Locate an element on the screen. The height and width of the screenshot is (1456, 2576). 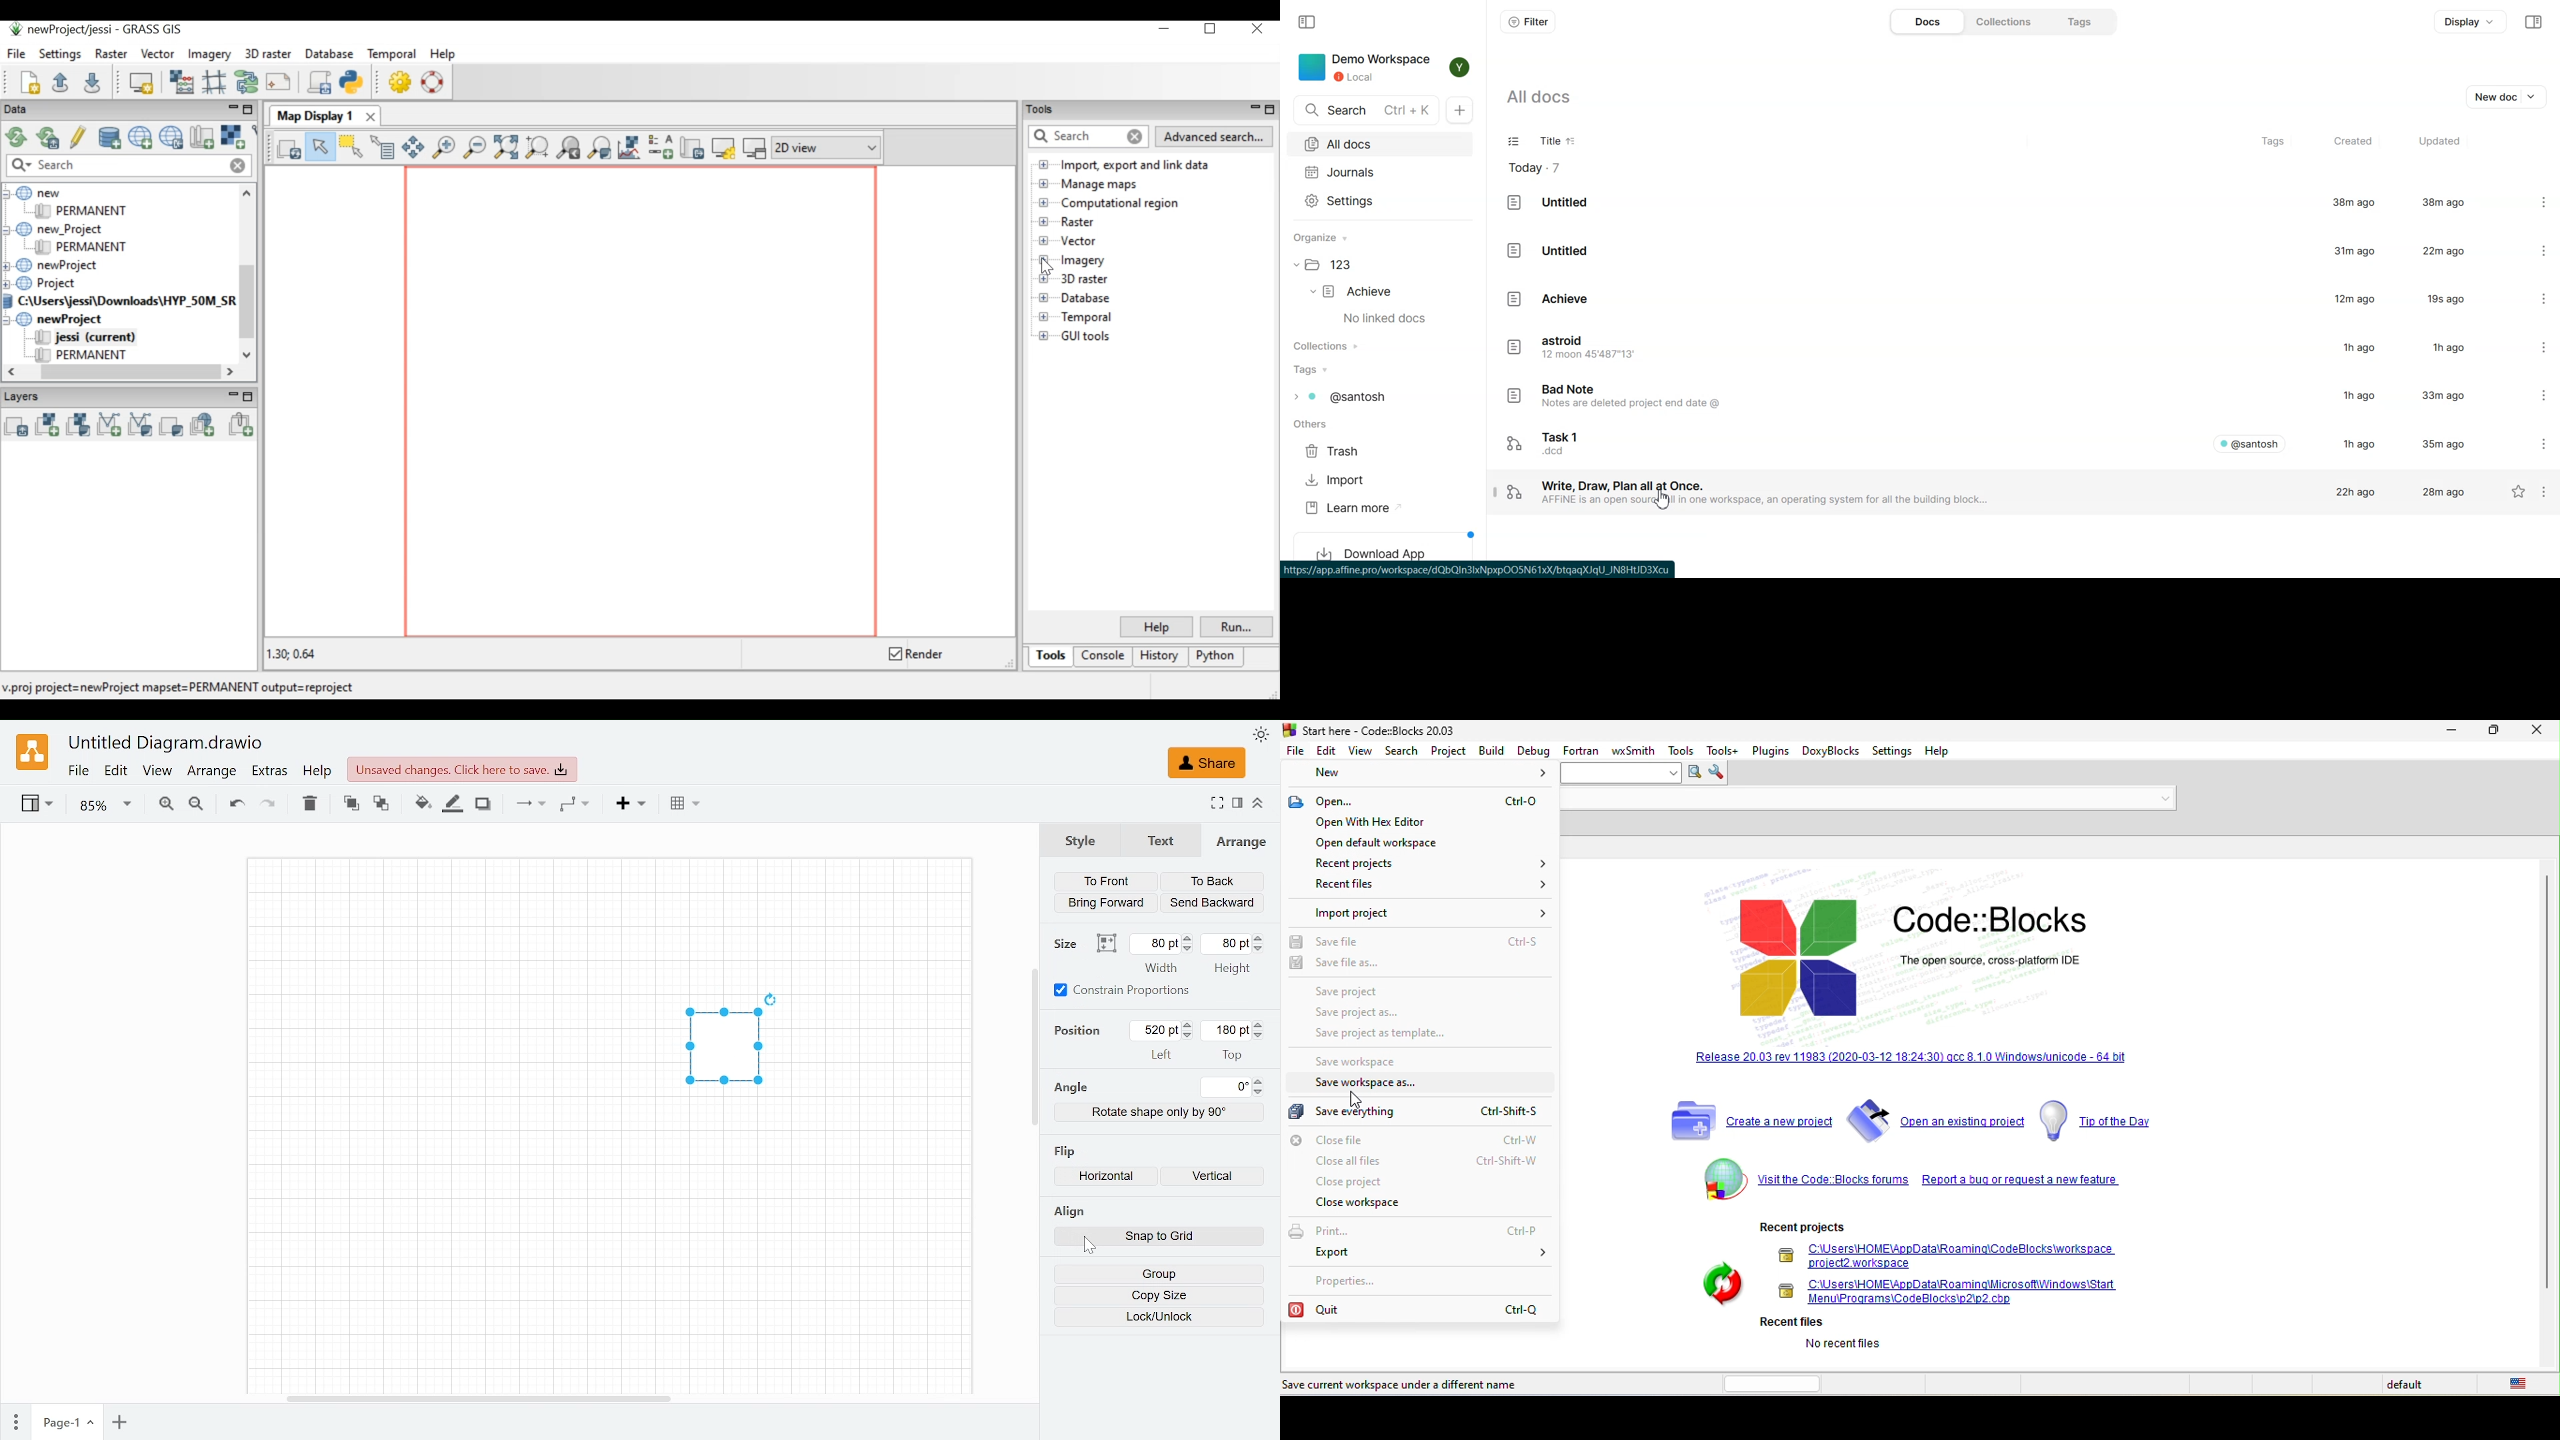
debug is located at coordinates (1533, 749).